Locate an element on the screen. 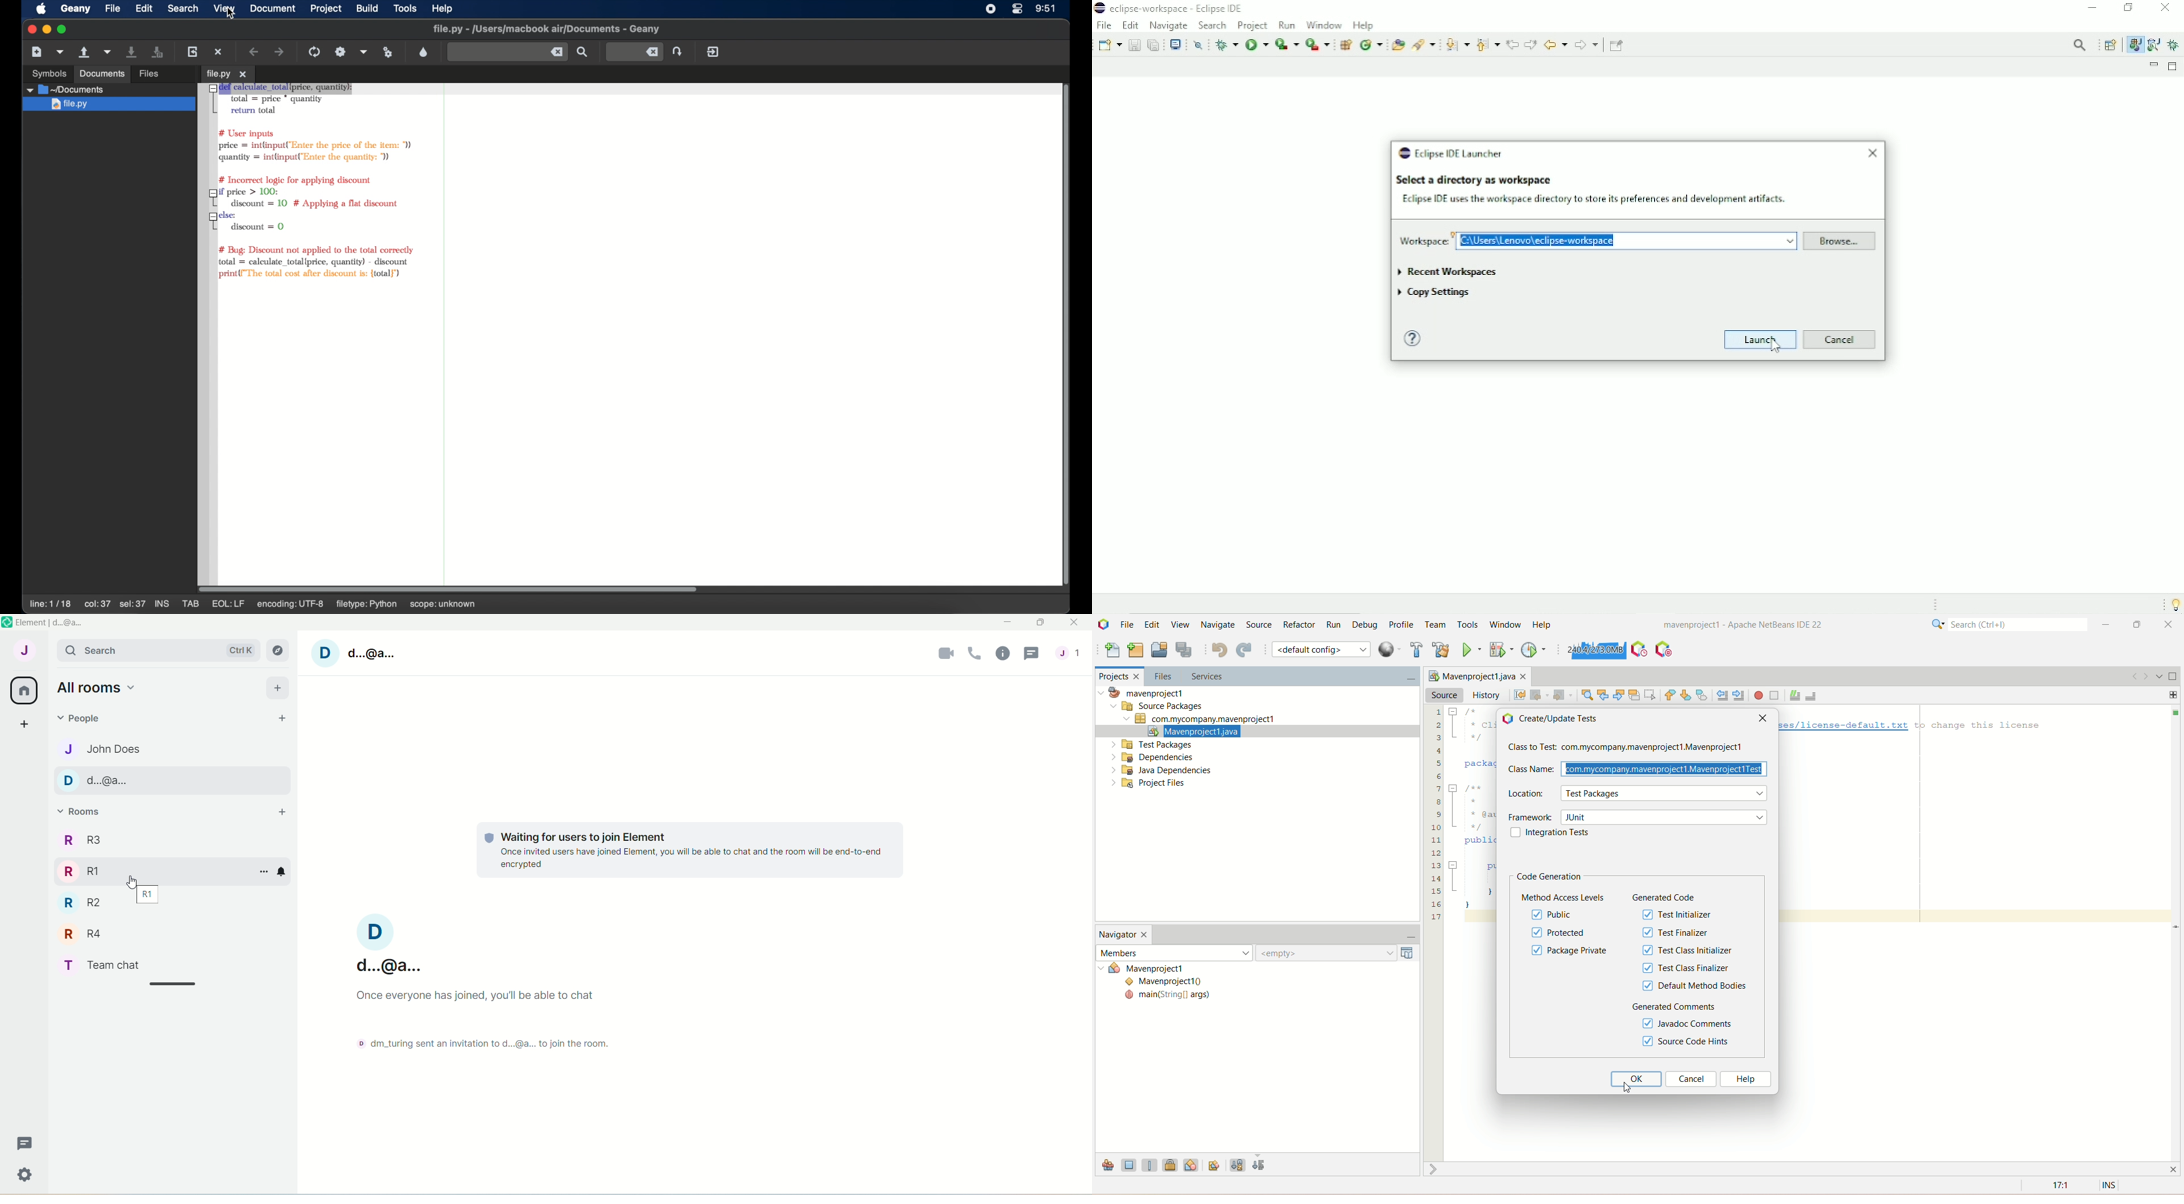  maximize is located at coordinates (1042, 625).